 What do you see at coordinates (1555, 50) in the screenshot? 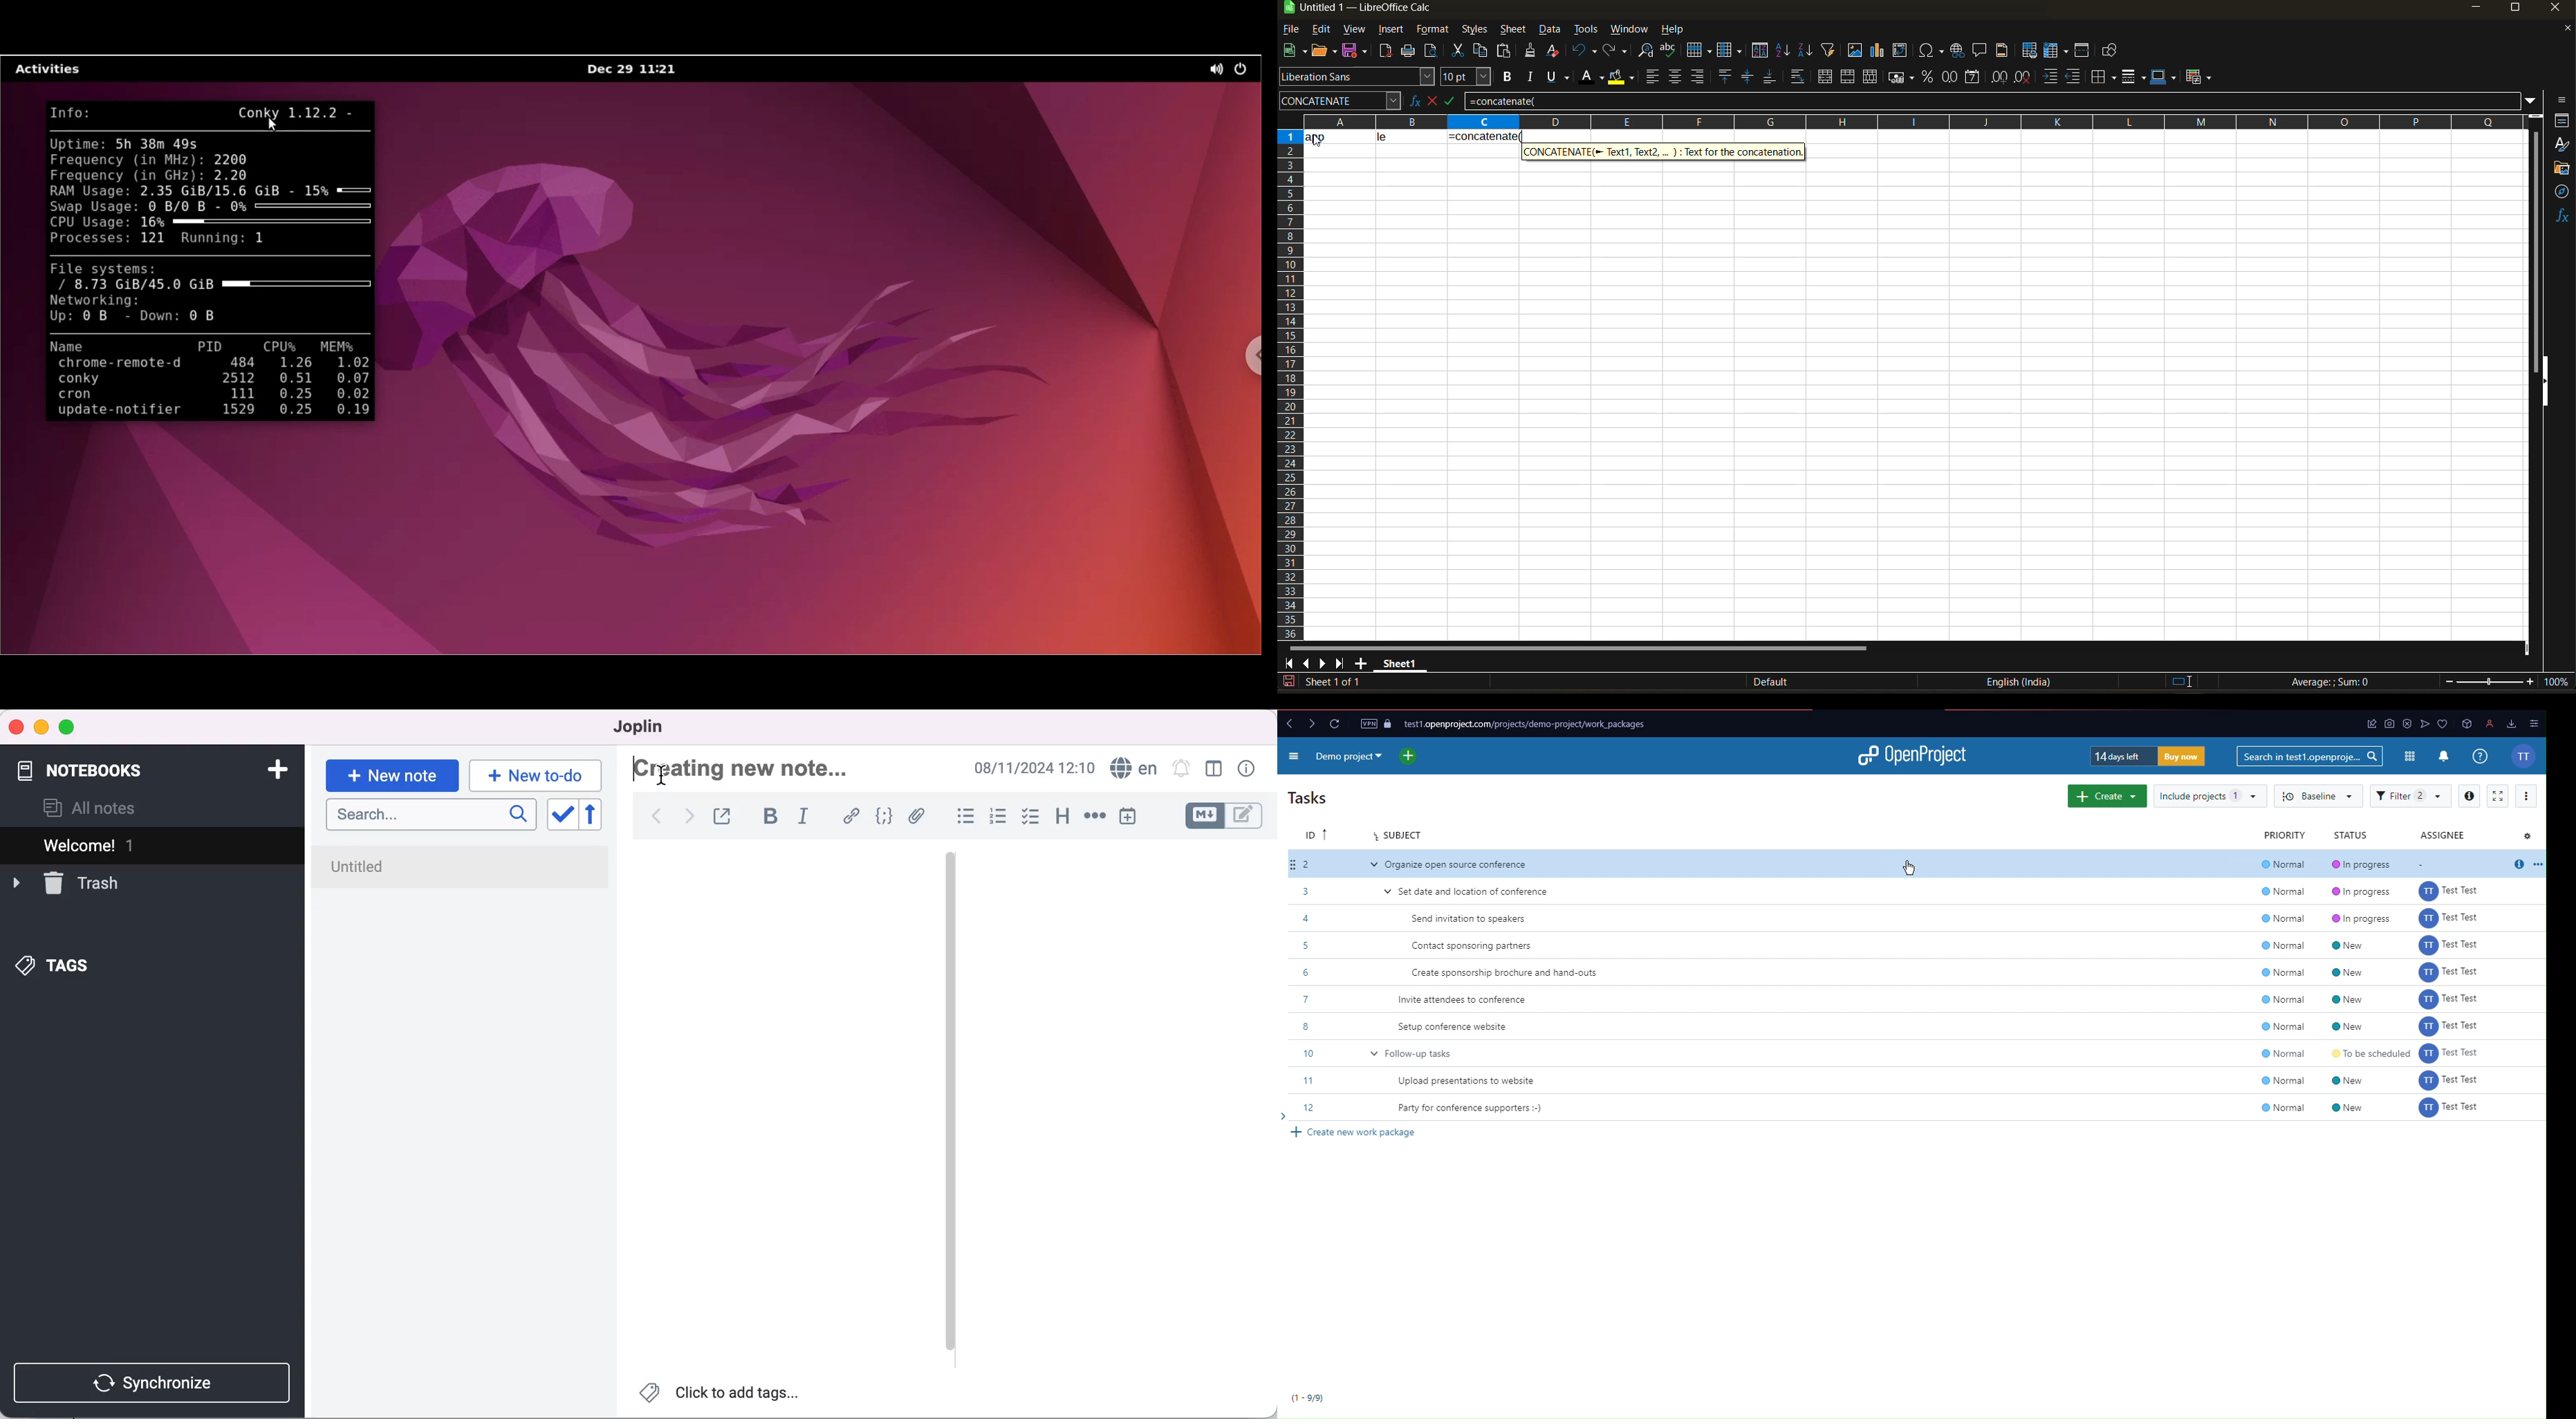
I see `clear direct formatting` at bounding box center [1555, 50].